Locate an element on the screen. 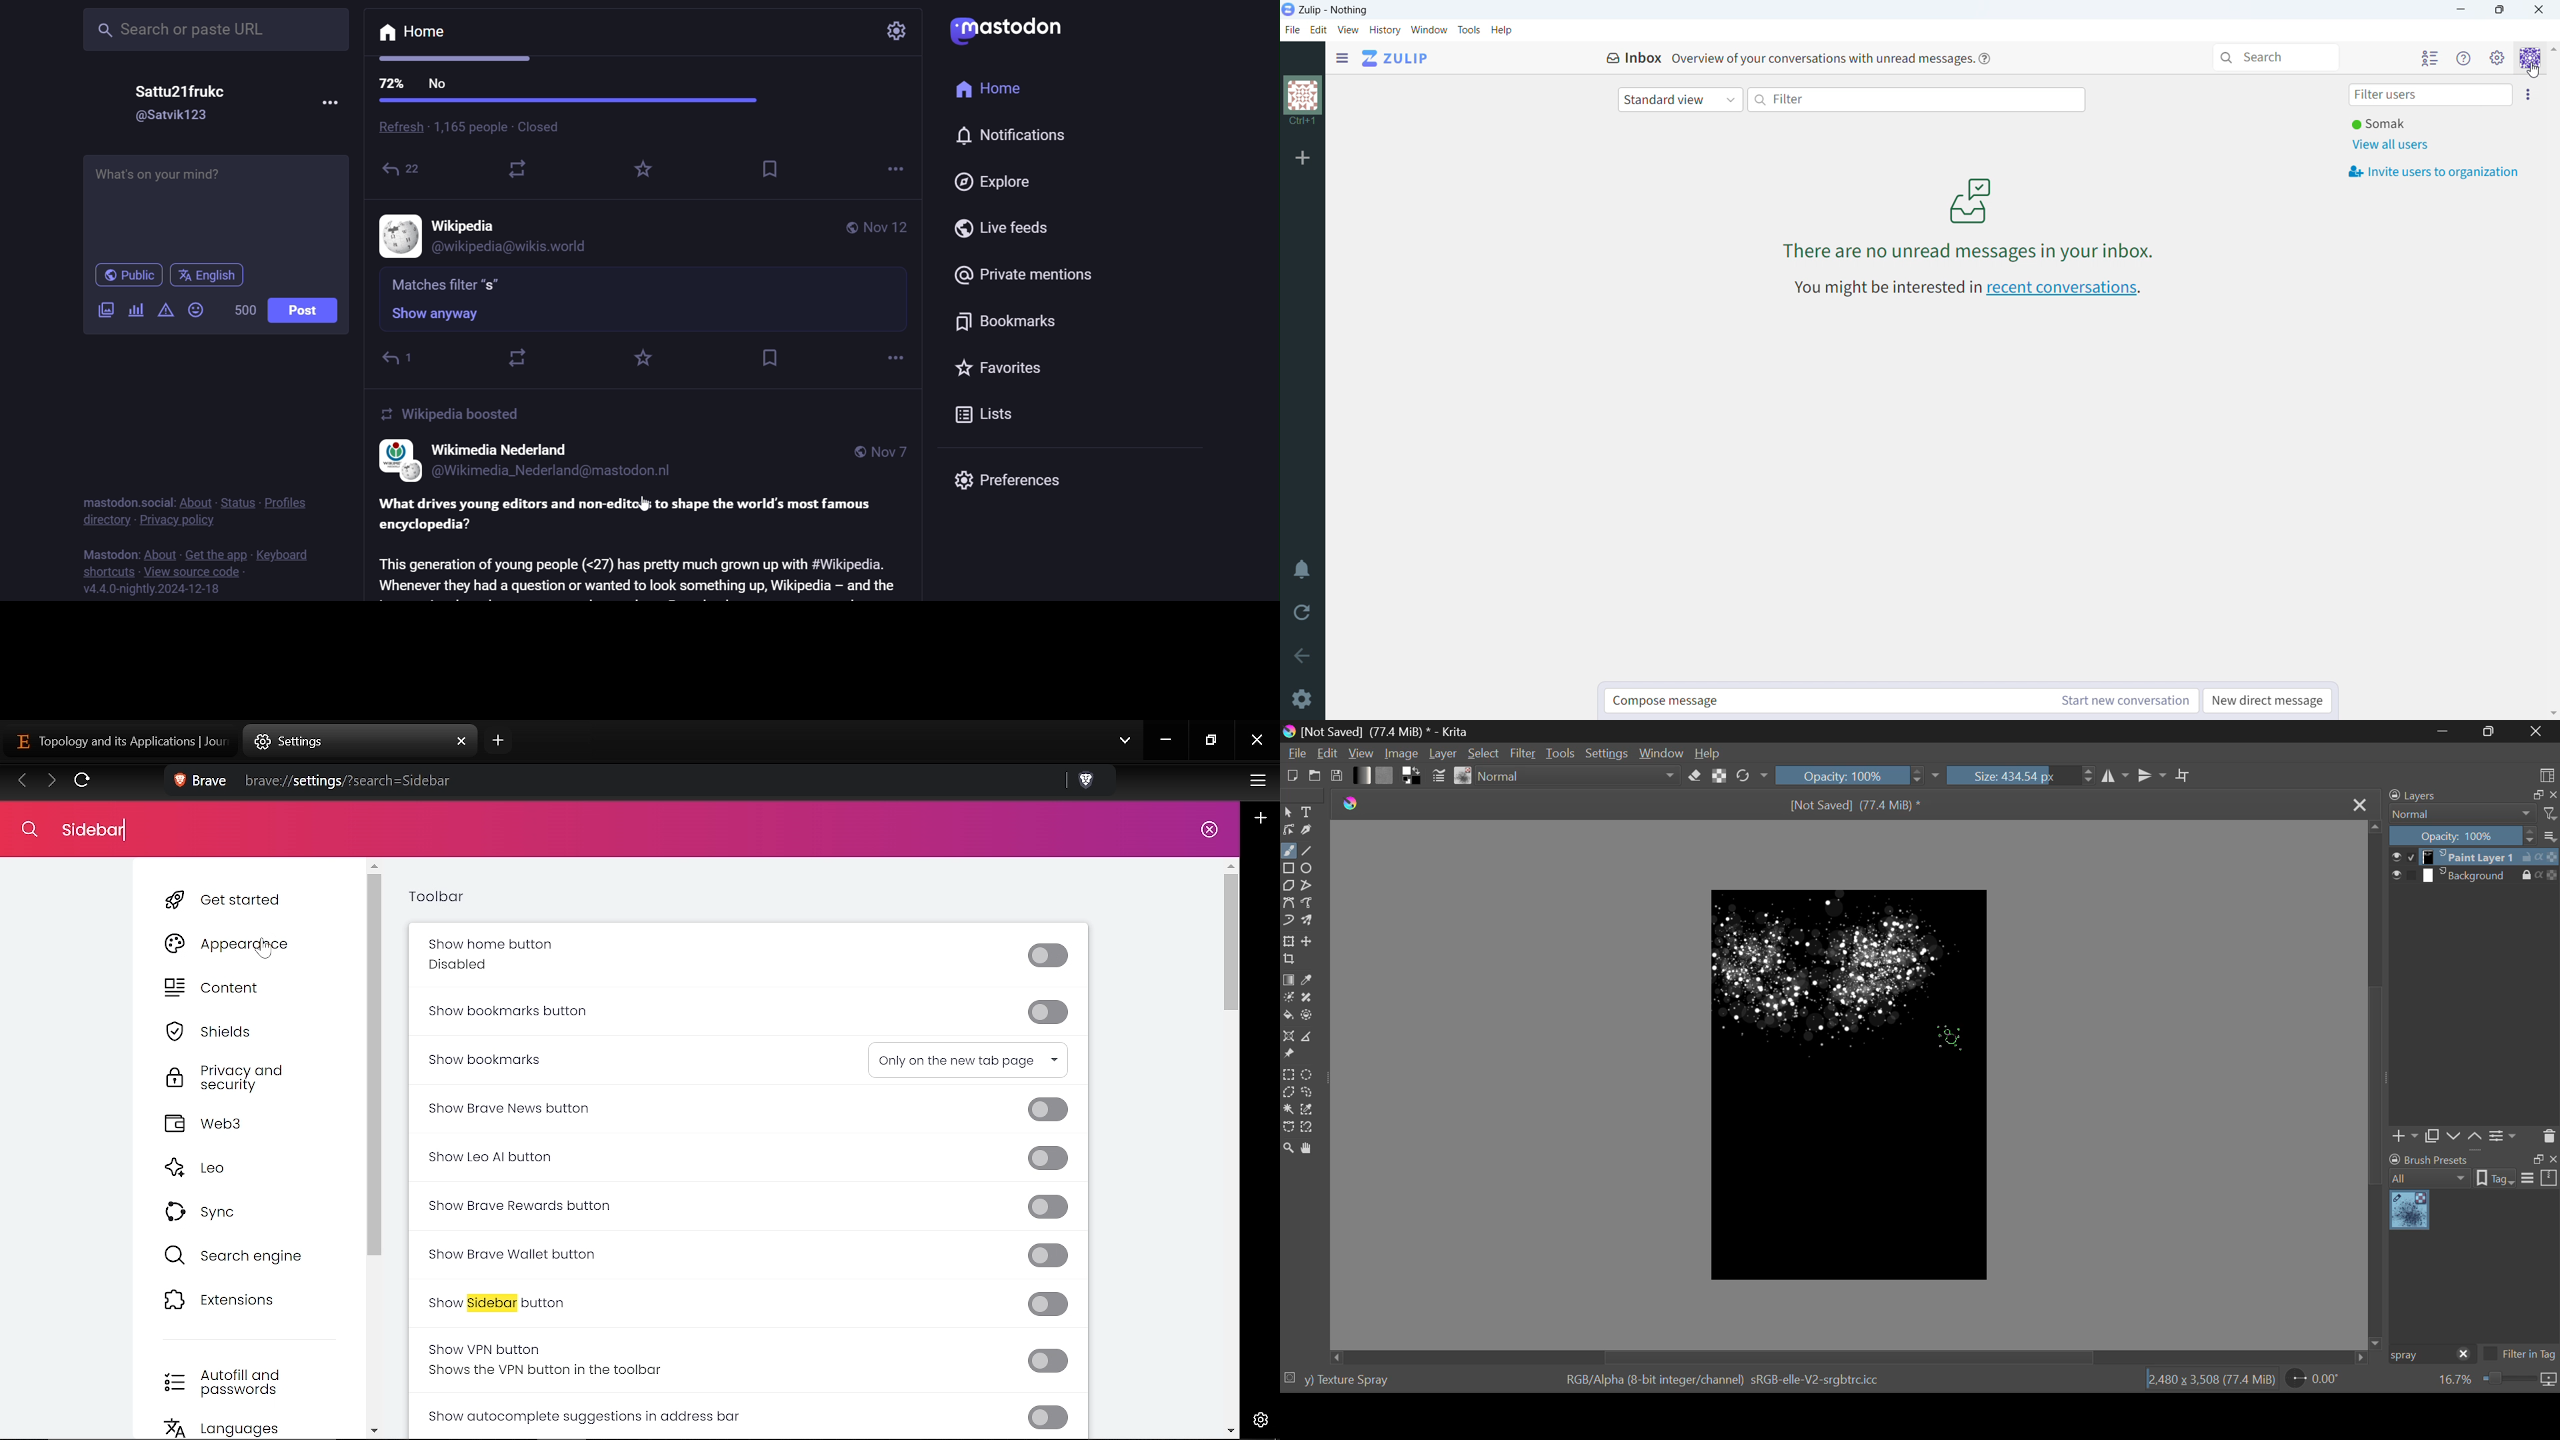  Move up is located at coordinates (374, 867).